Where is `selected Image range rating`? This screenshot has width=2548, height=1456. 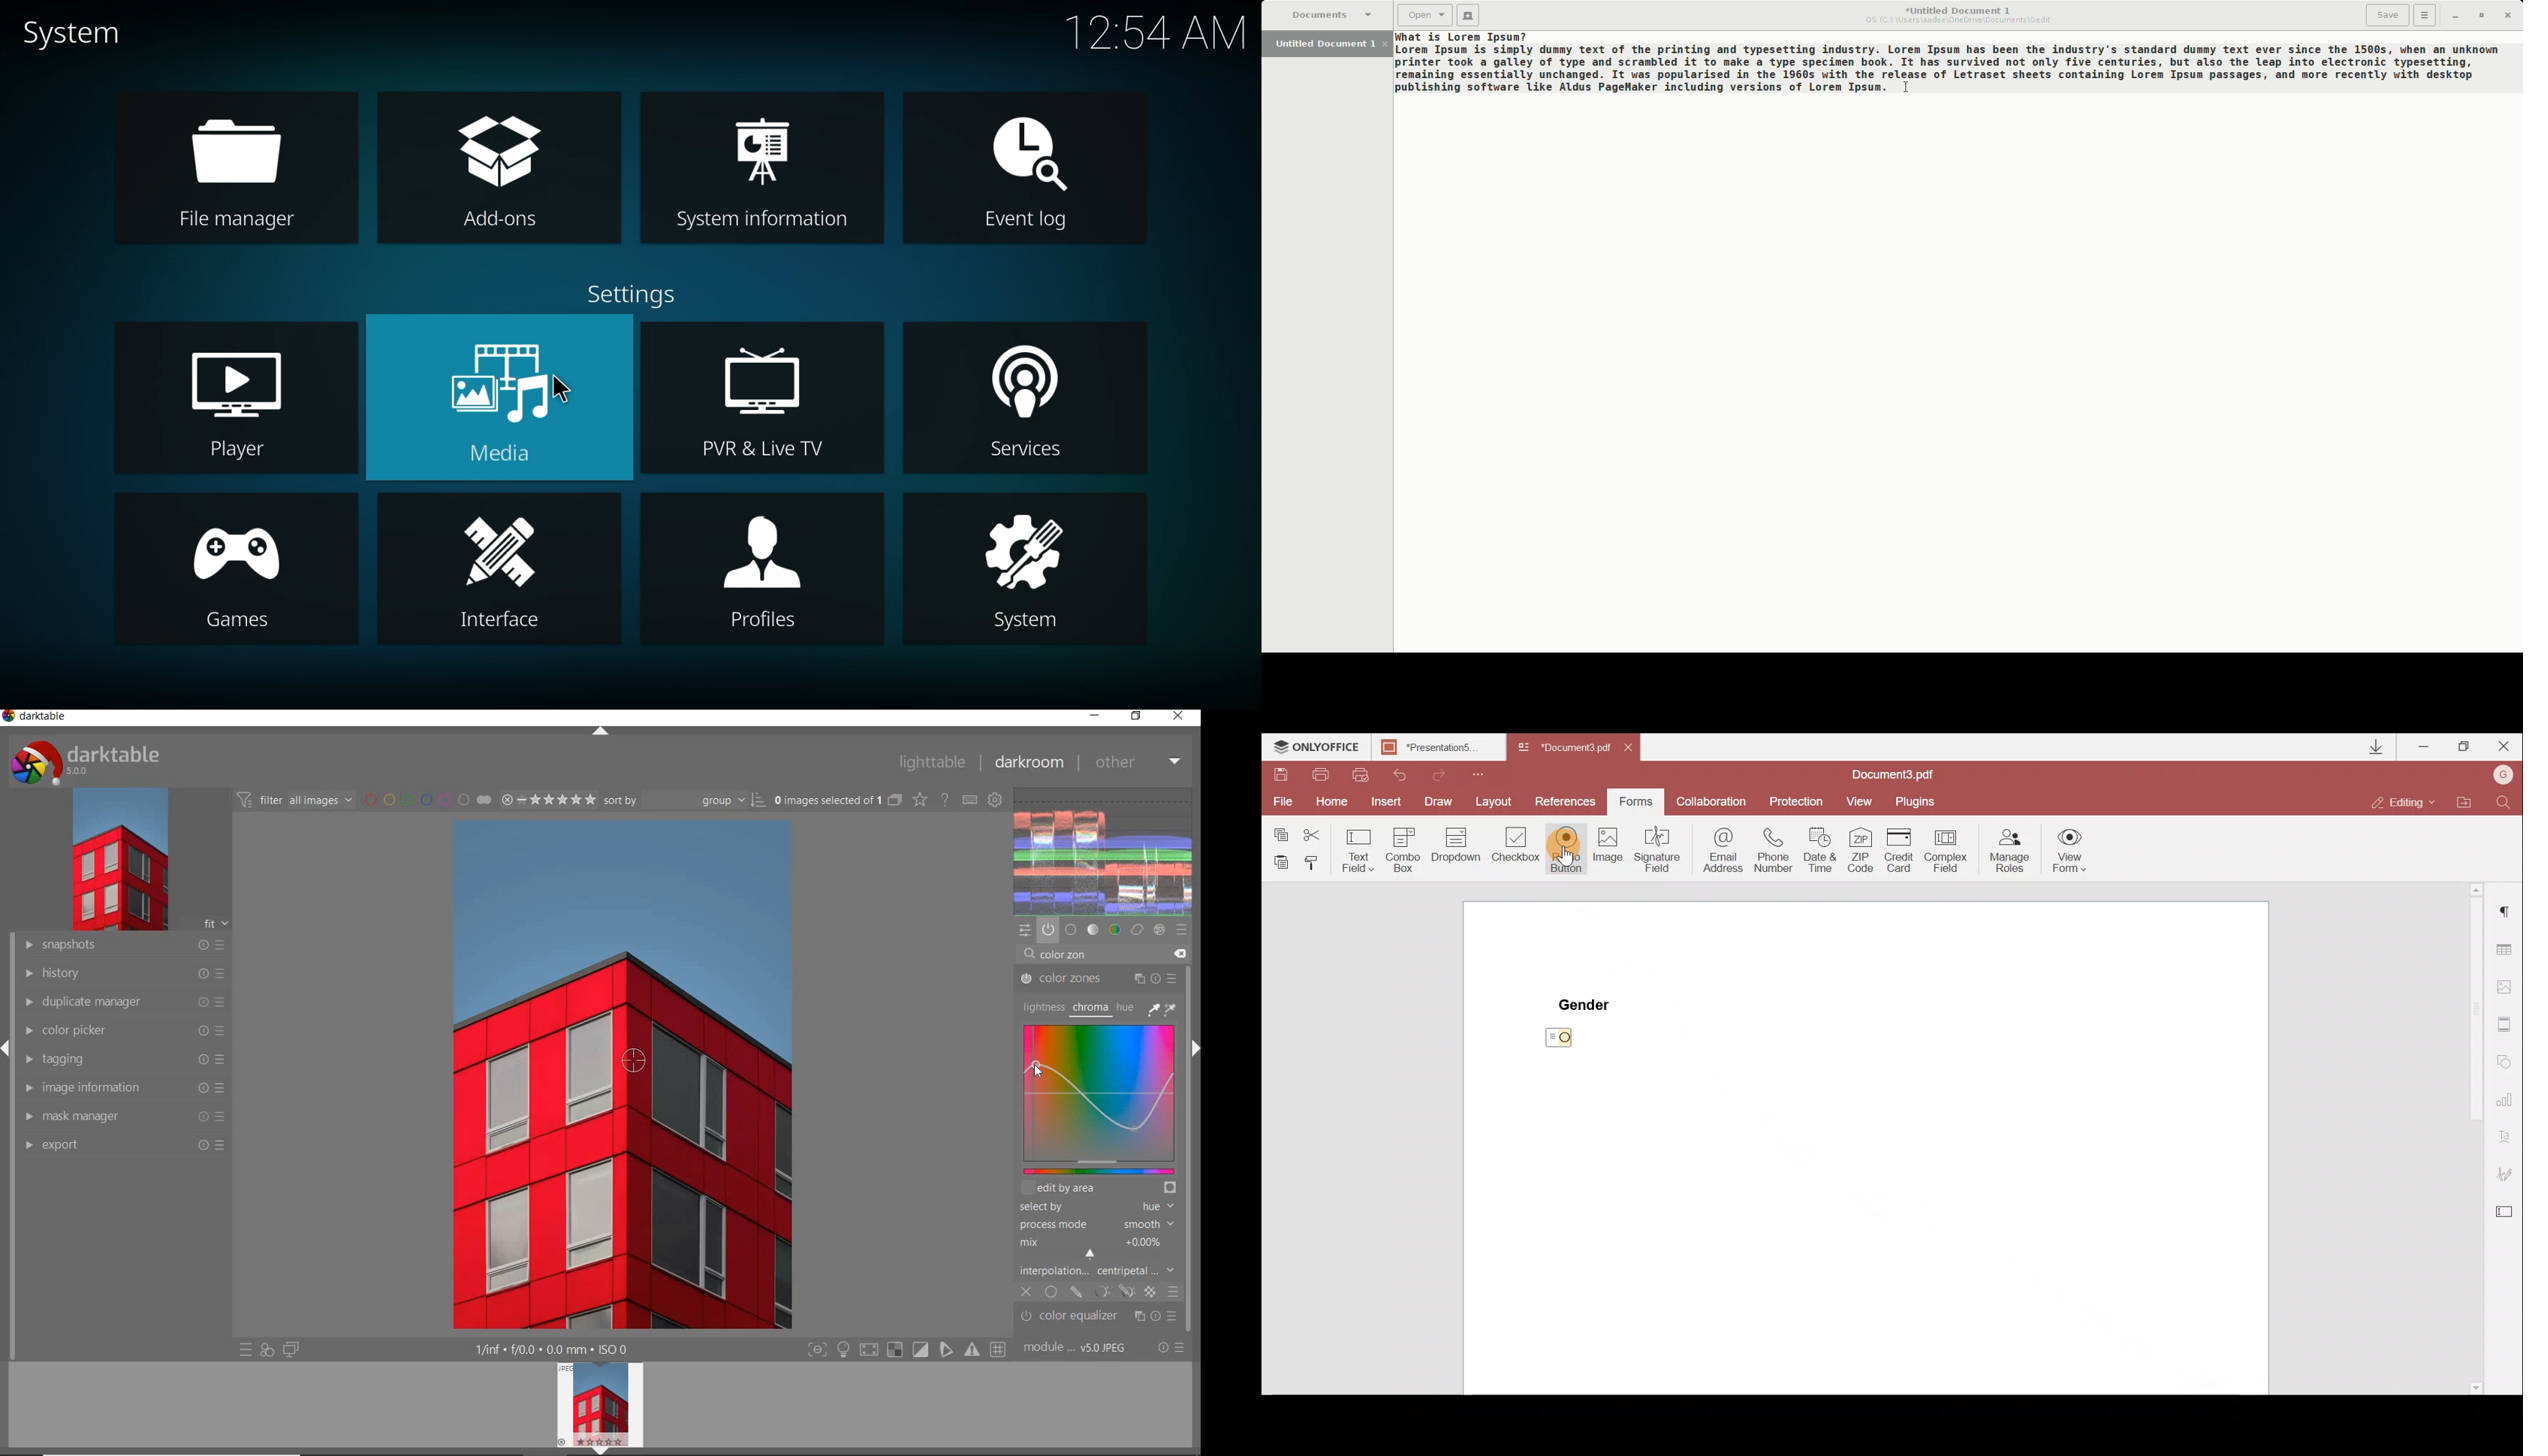 selected Image range rating is located at coordinates (549, 799).